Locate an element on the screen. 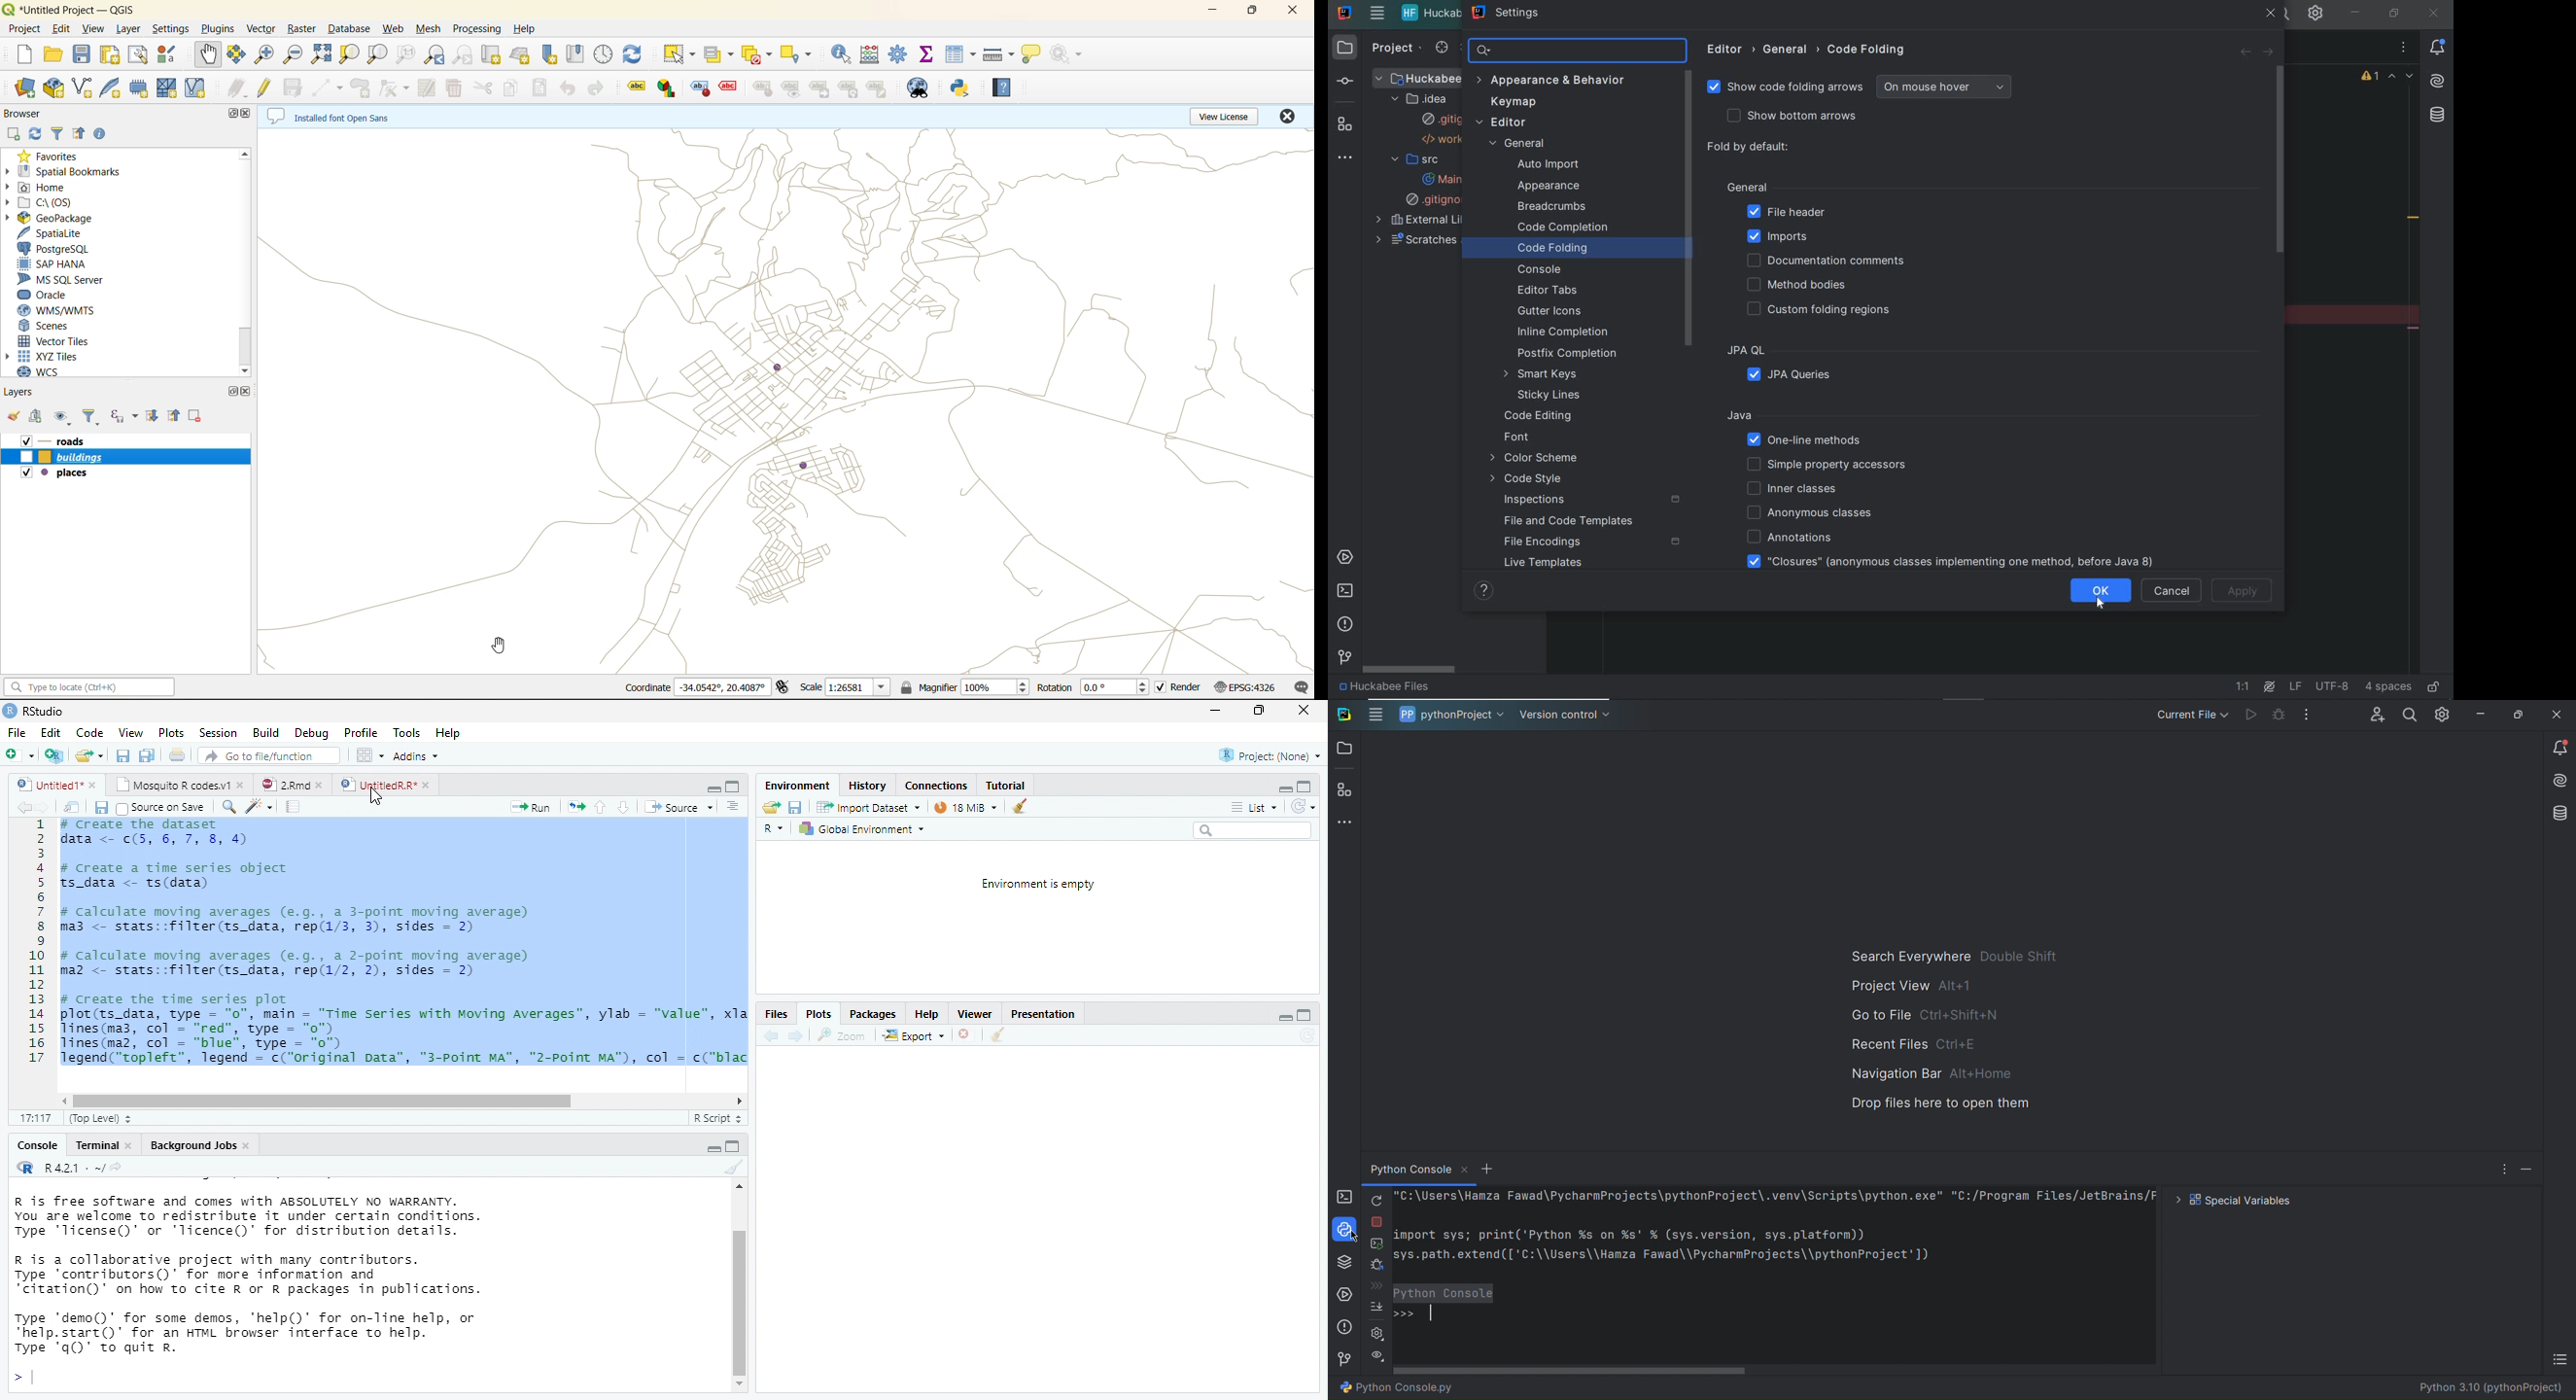 The width and height of the screenshot is (2576, 1400). show in window is located at coordinates (73, 807).